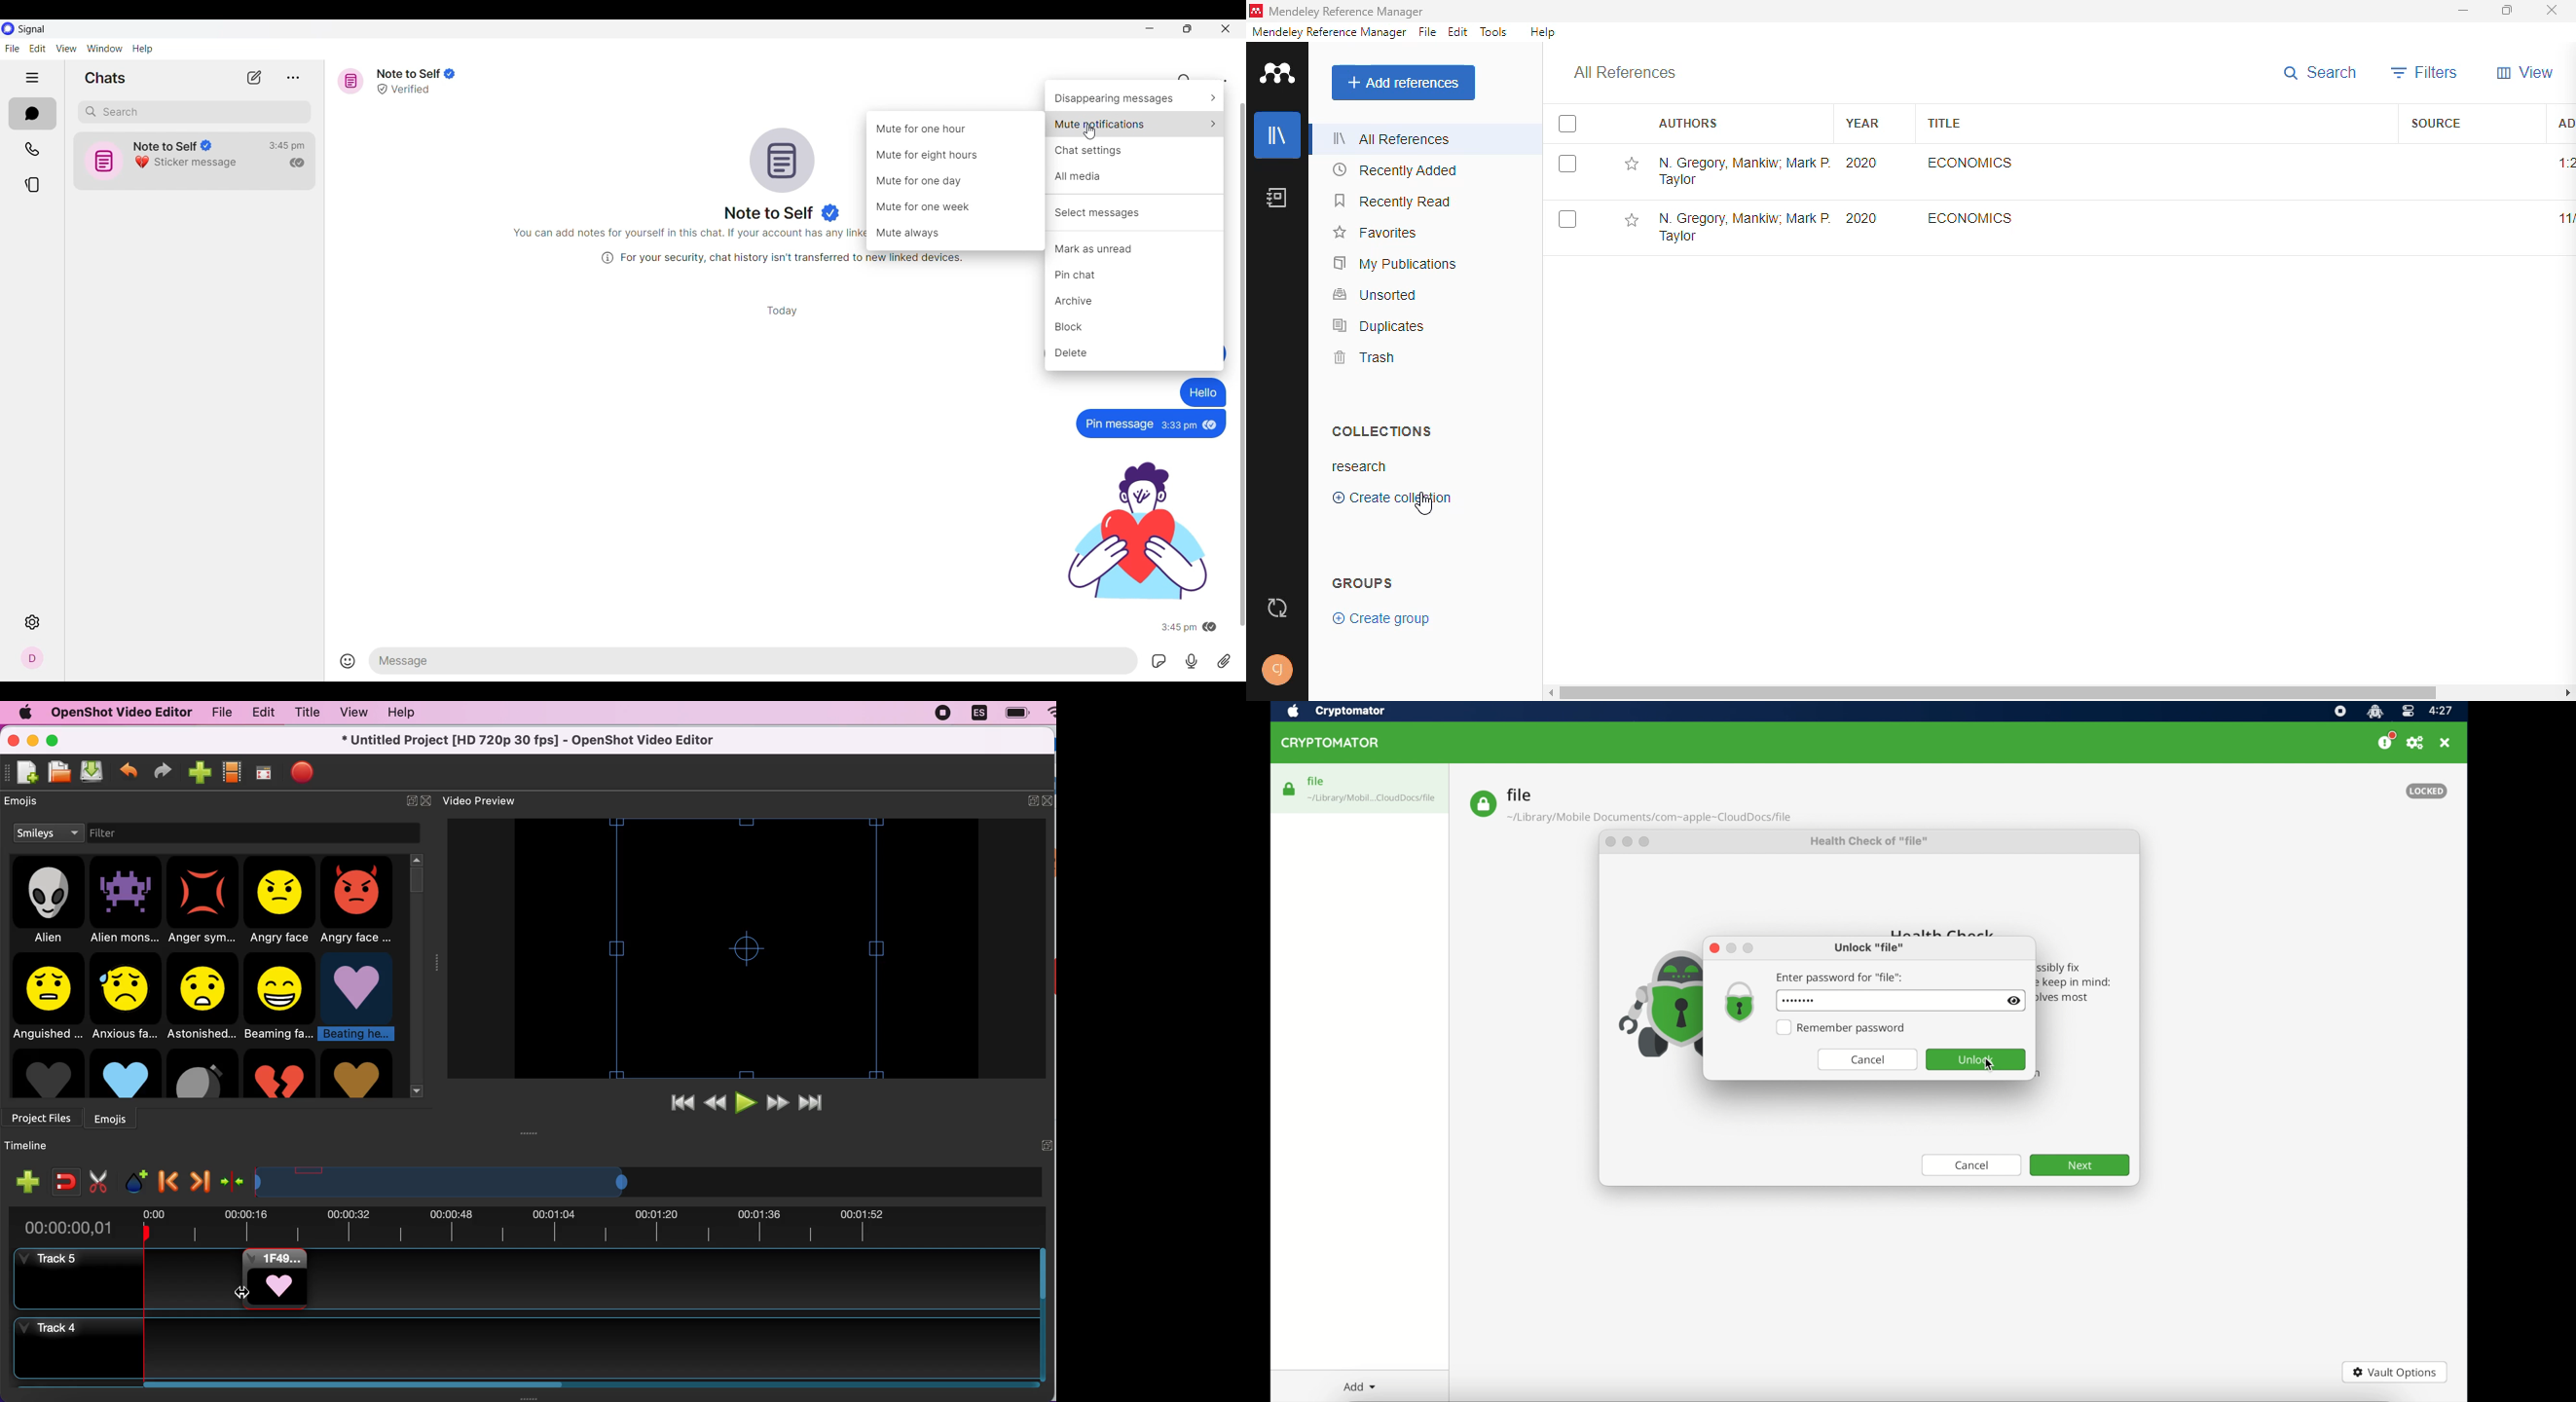 Image resolution: width=2576 pixels, height=1428 pixels. I want to click on next, so click(2079, 1165).